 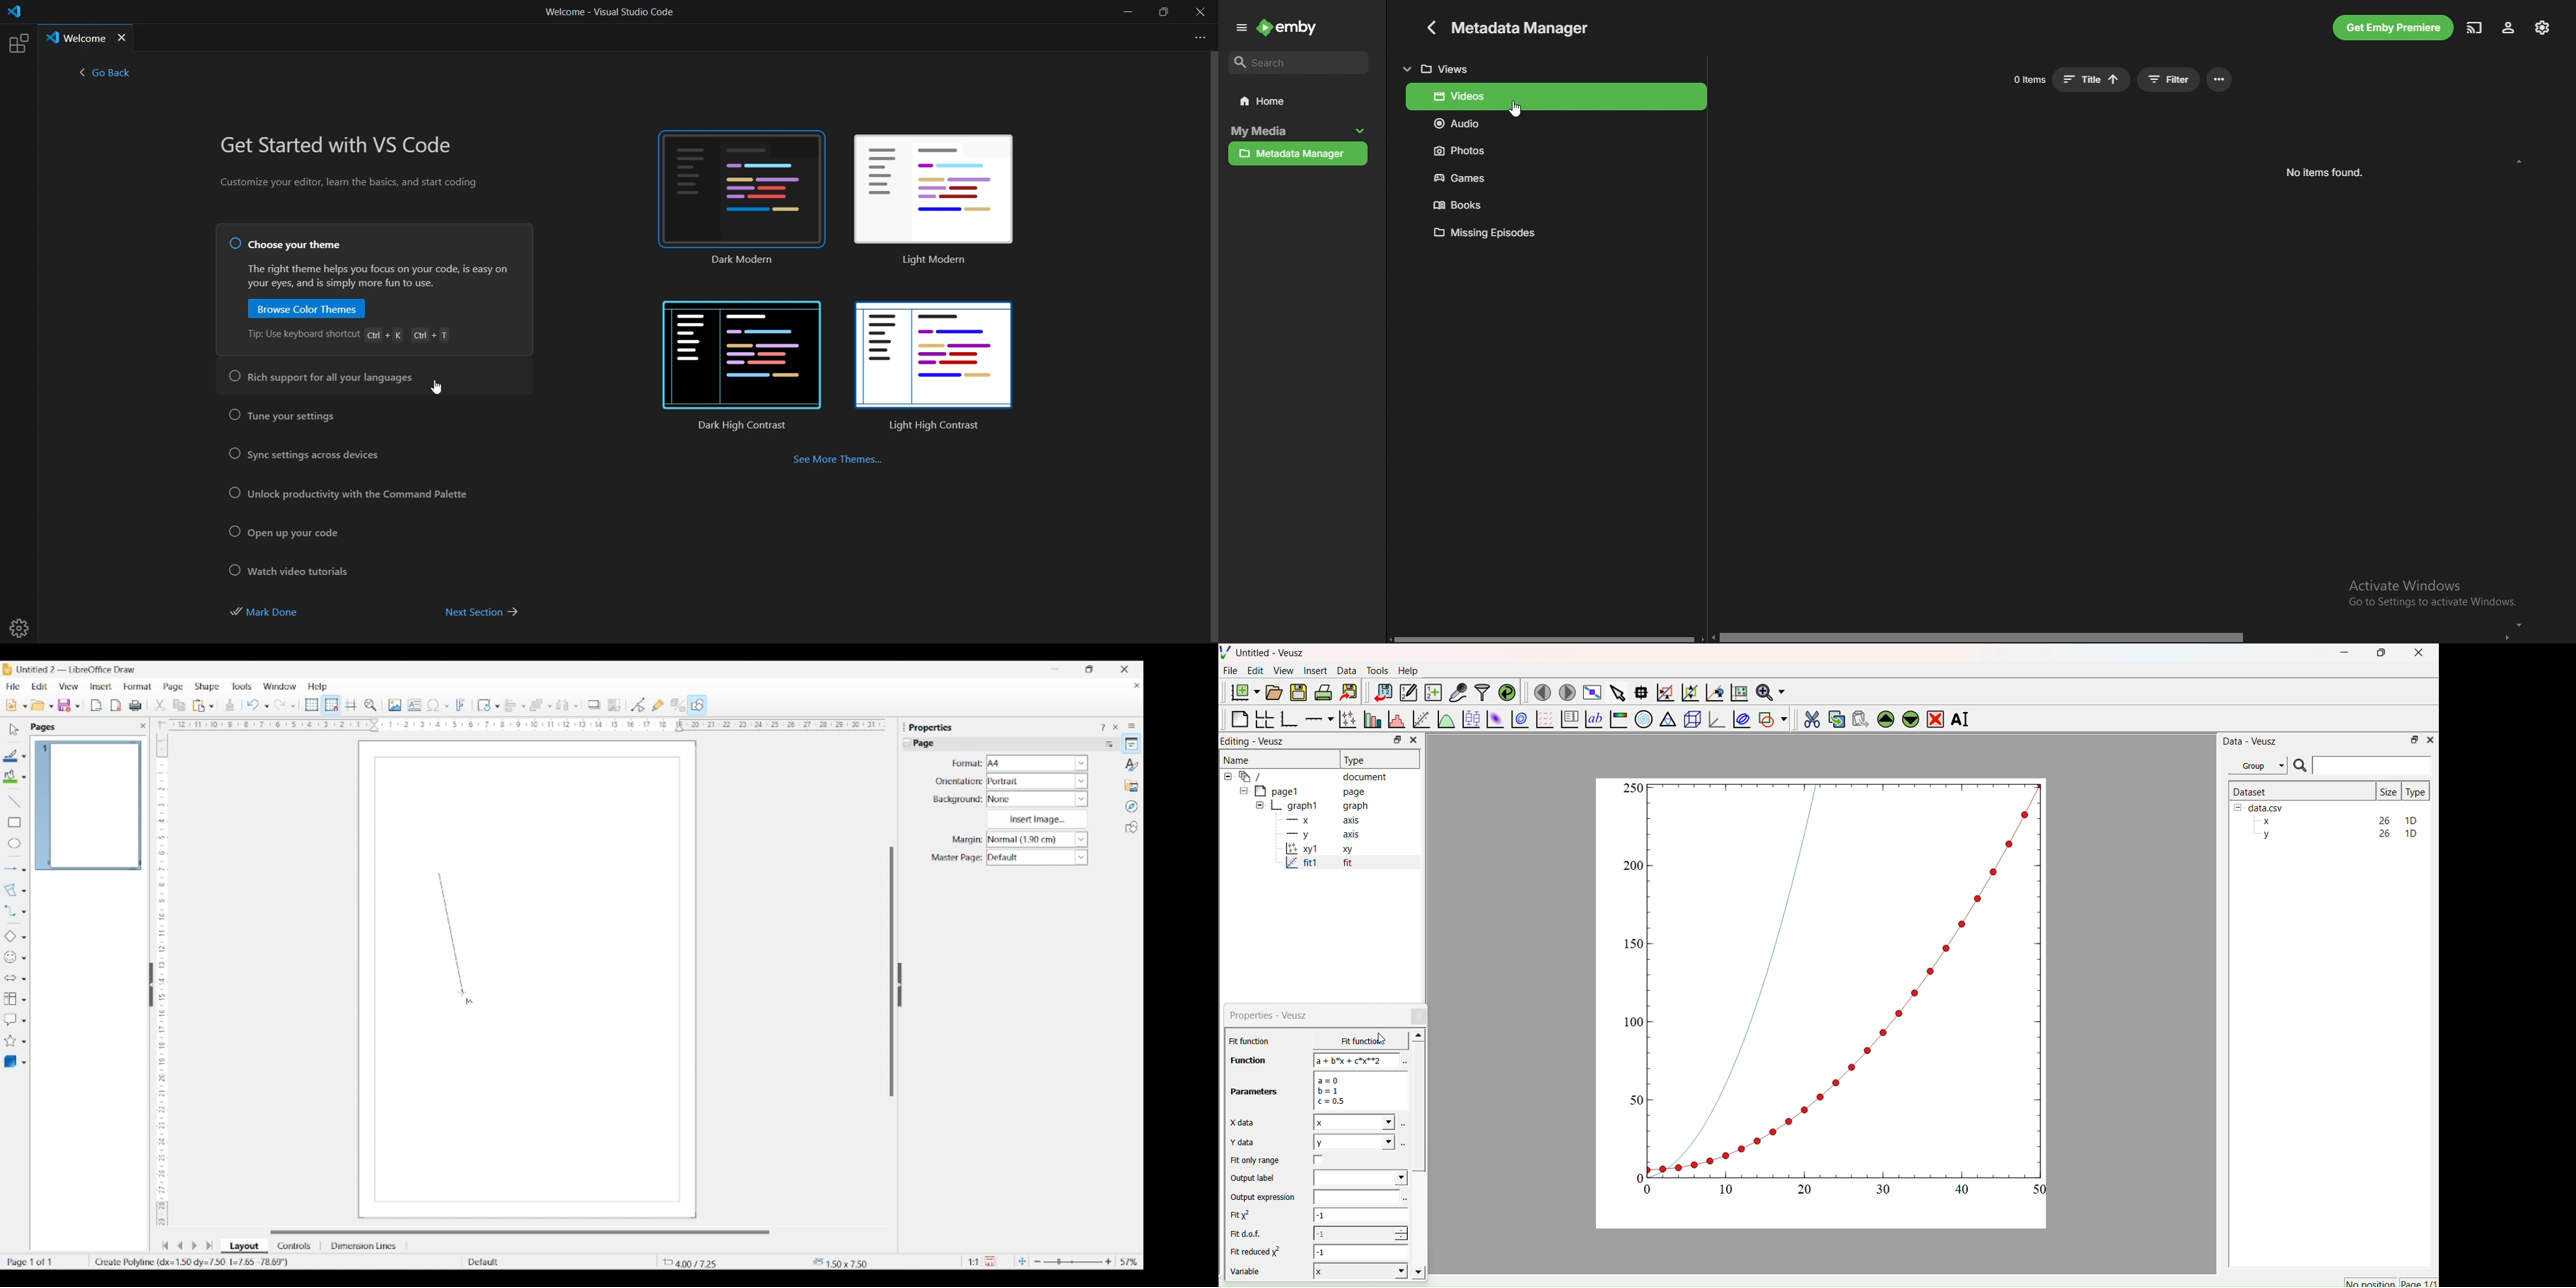 What do you see at coordinates (68, 686) in the screenshot?
I see `View options` at bounding box center [68, 686].